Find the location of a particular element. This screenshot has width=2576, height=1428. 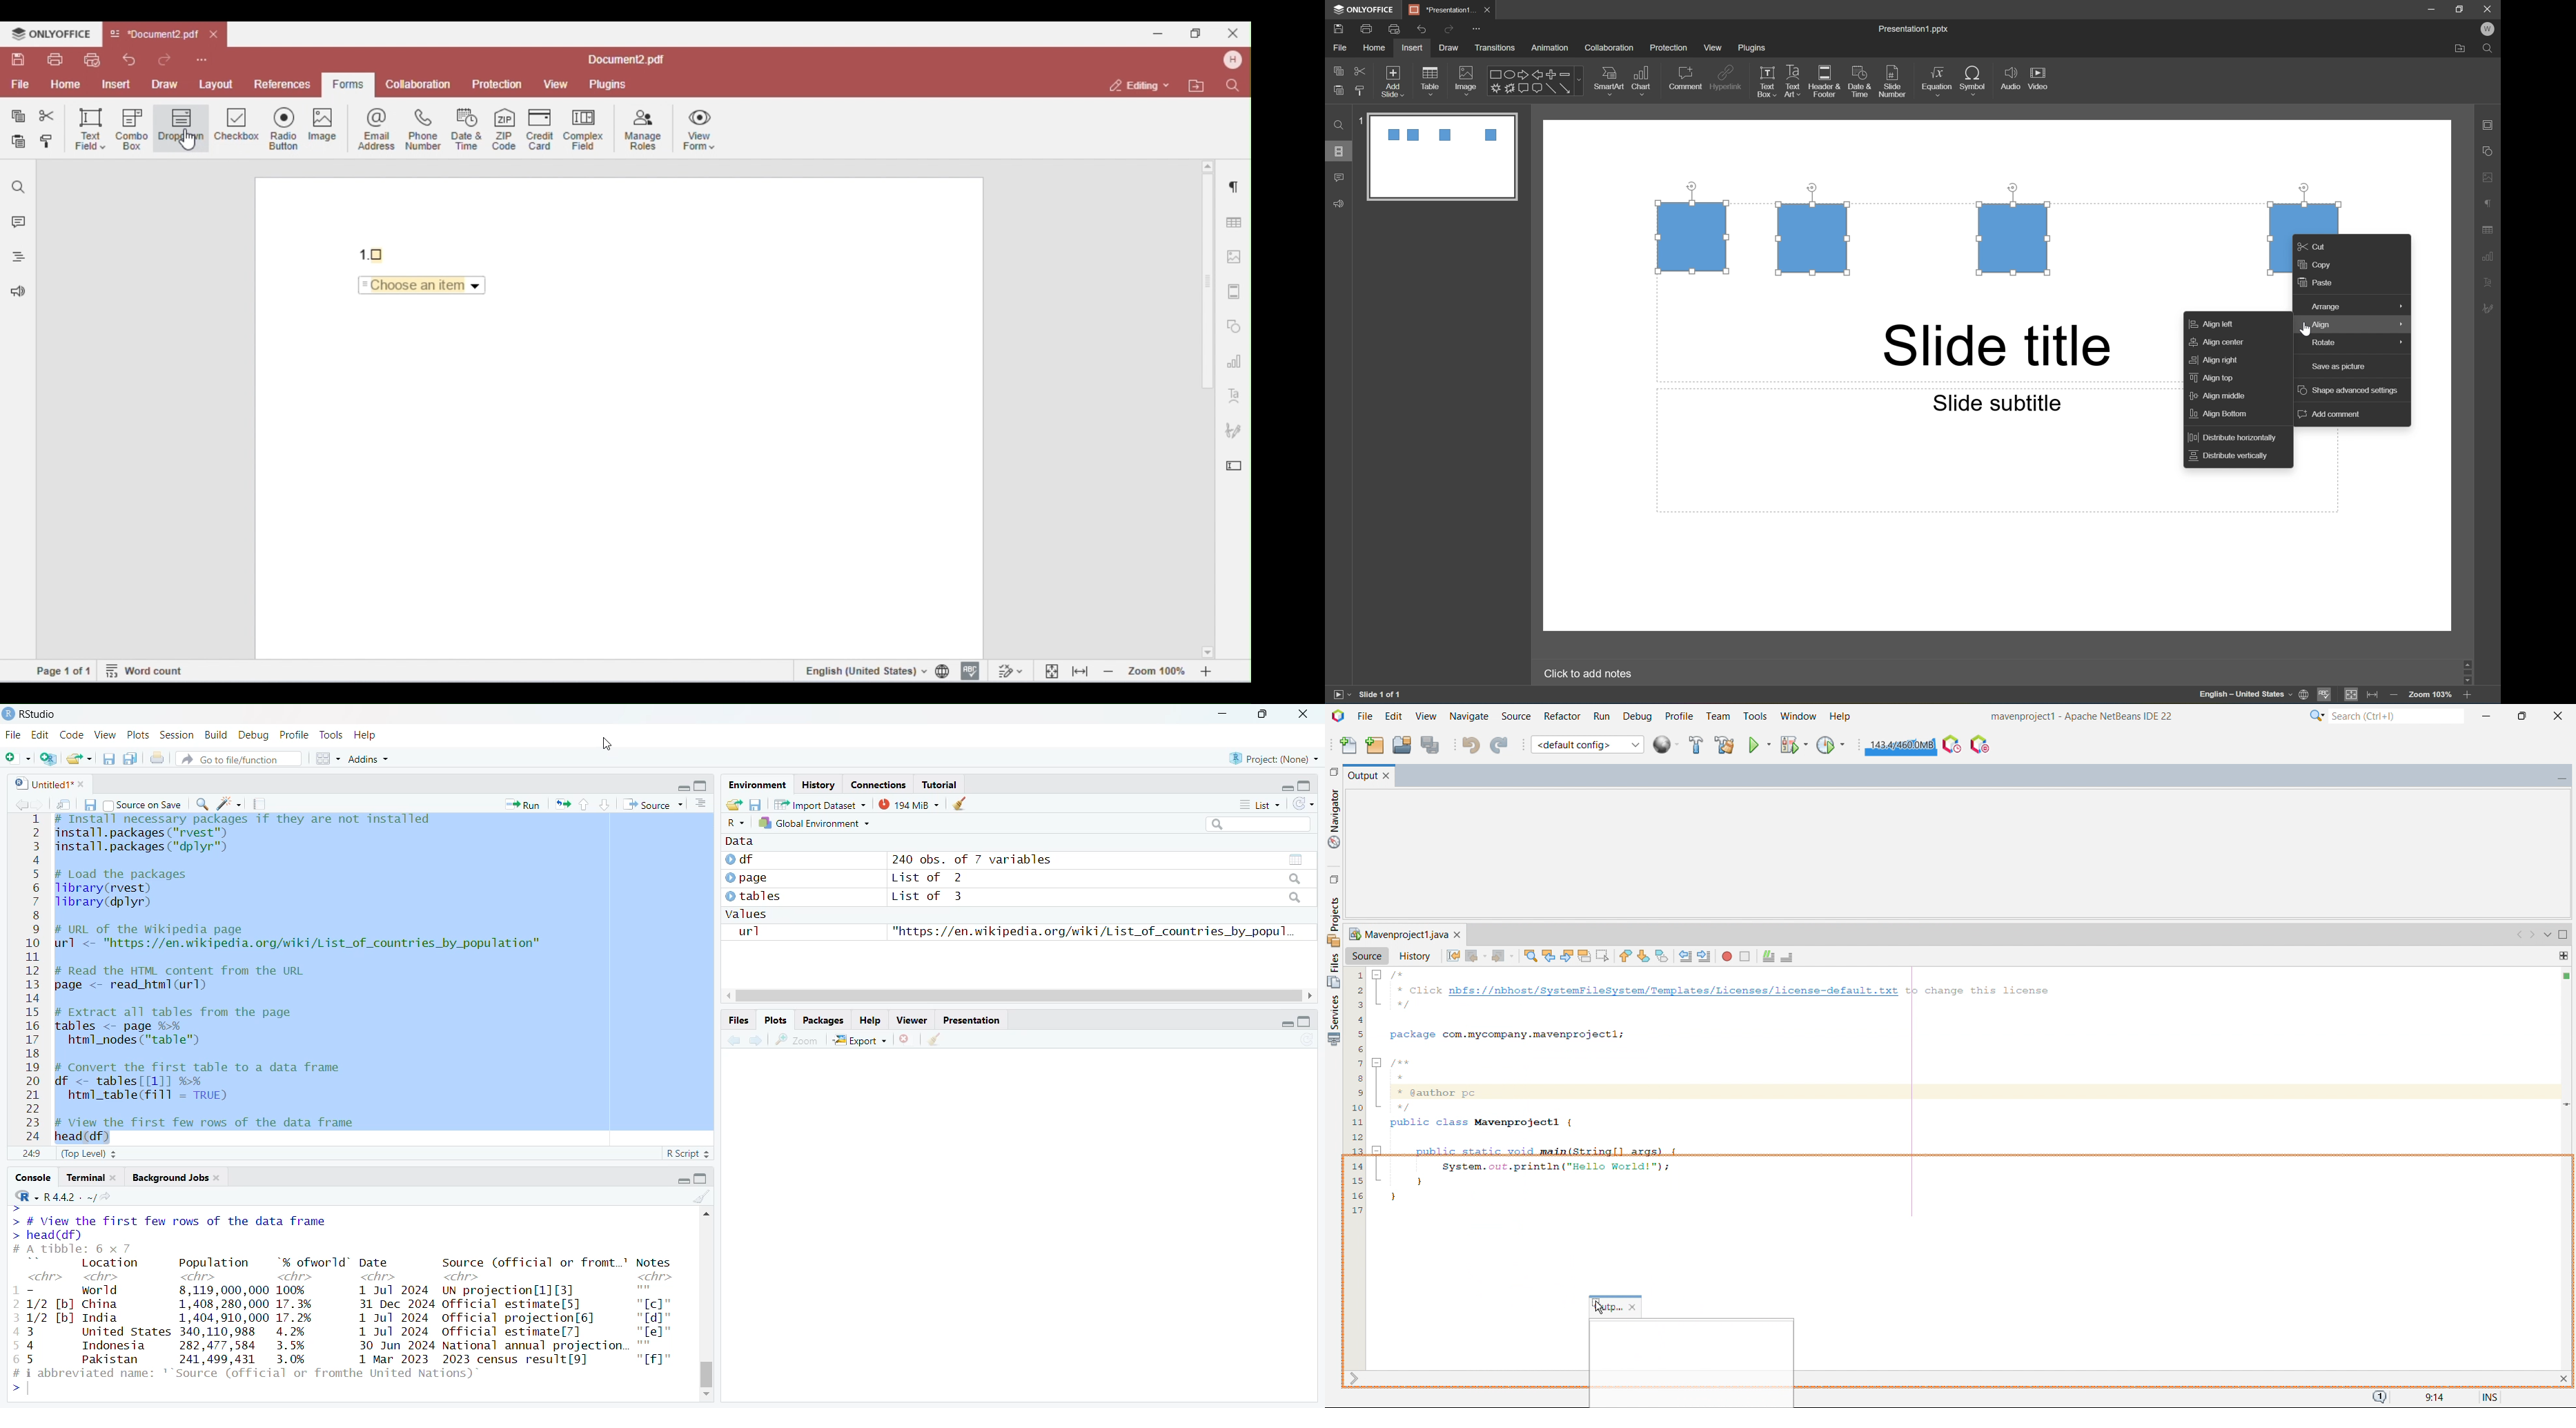

arrange is located at coordinates (2355, 305).